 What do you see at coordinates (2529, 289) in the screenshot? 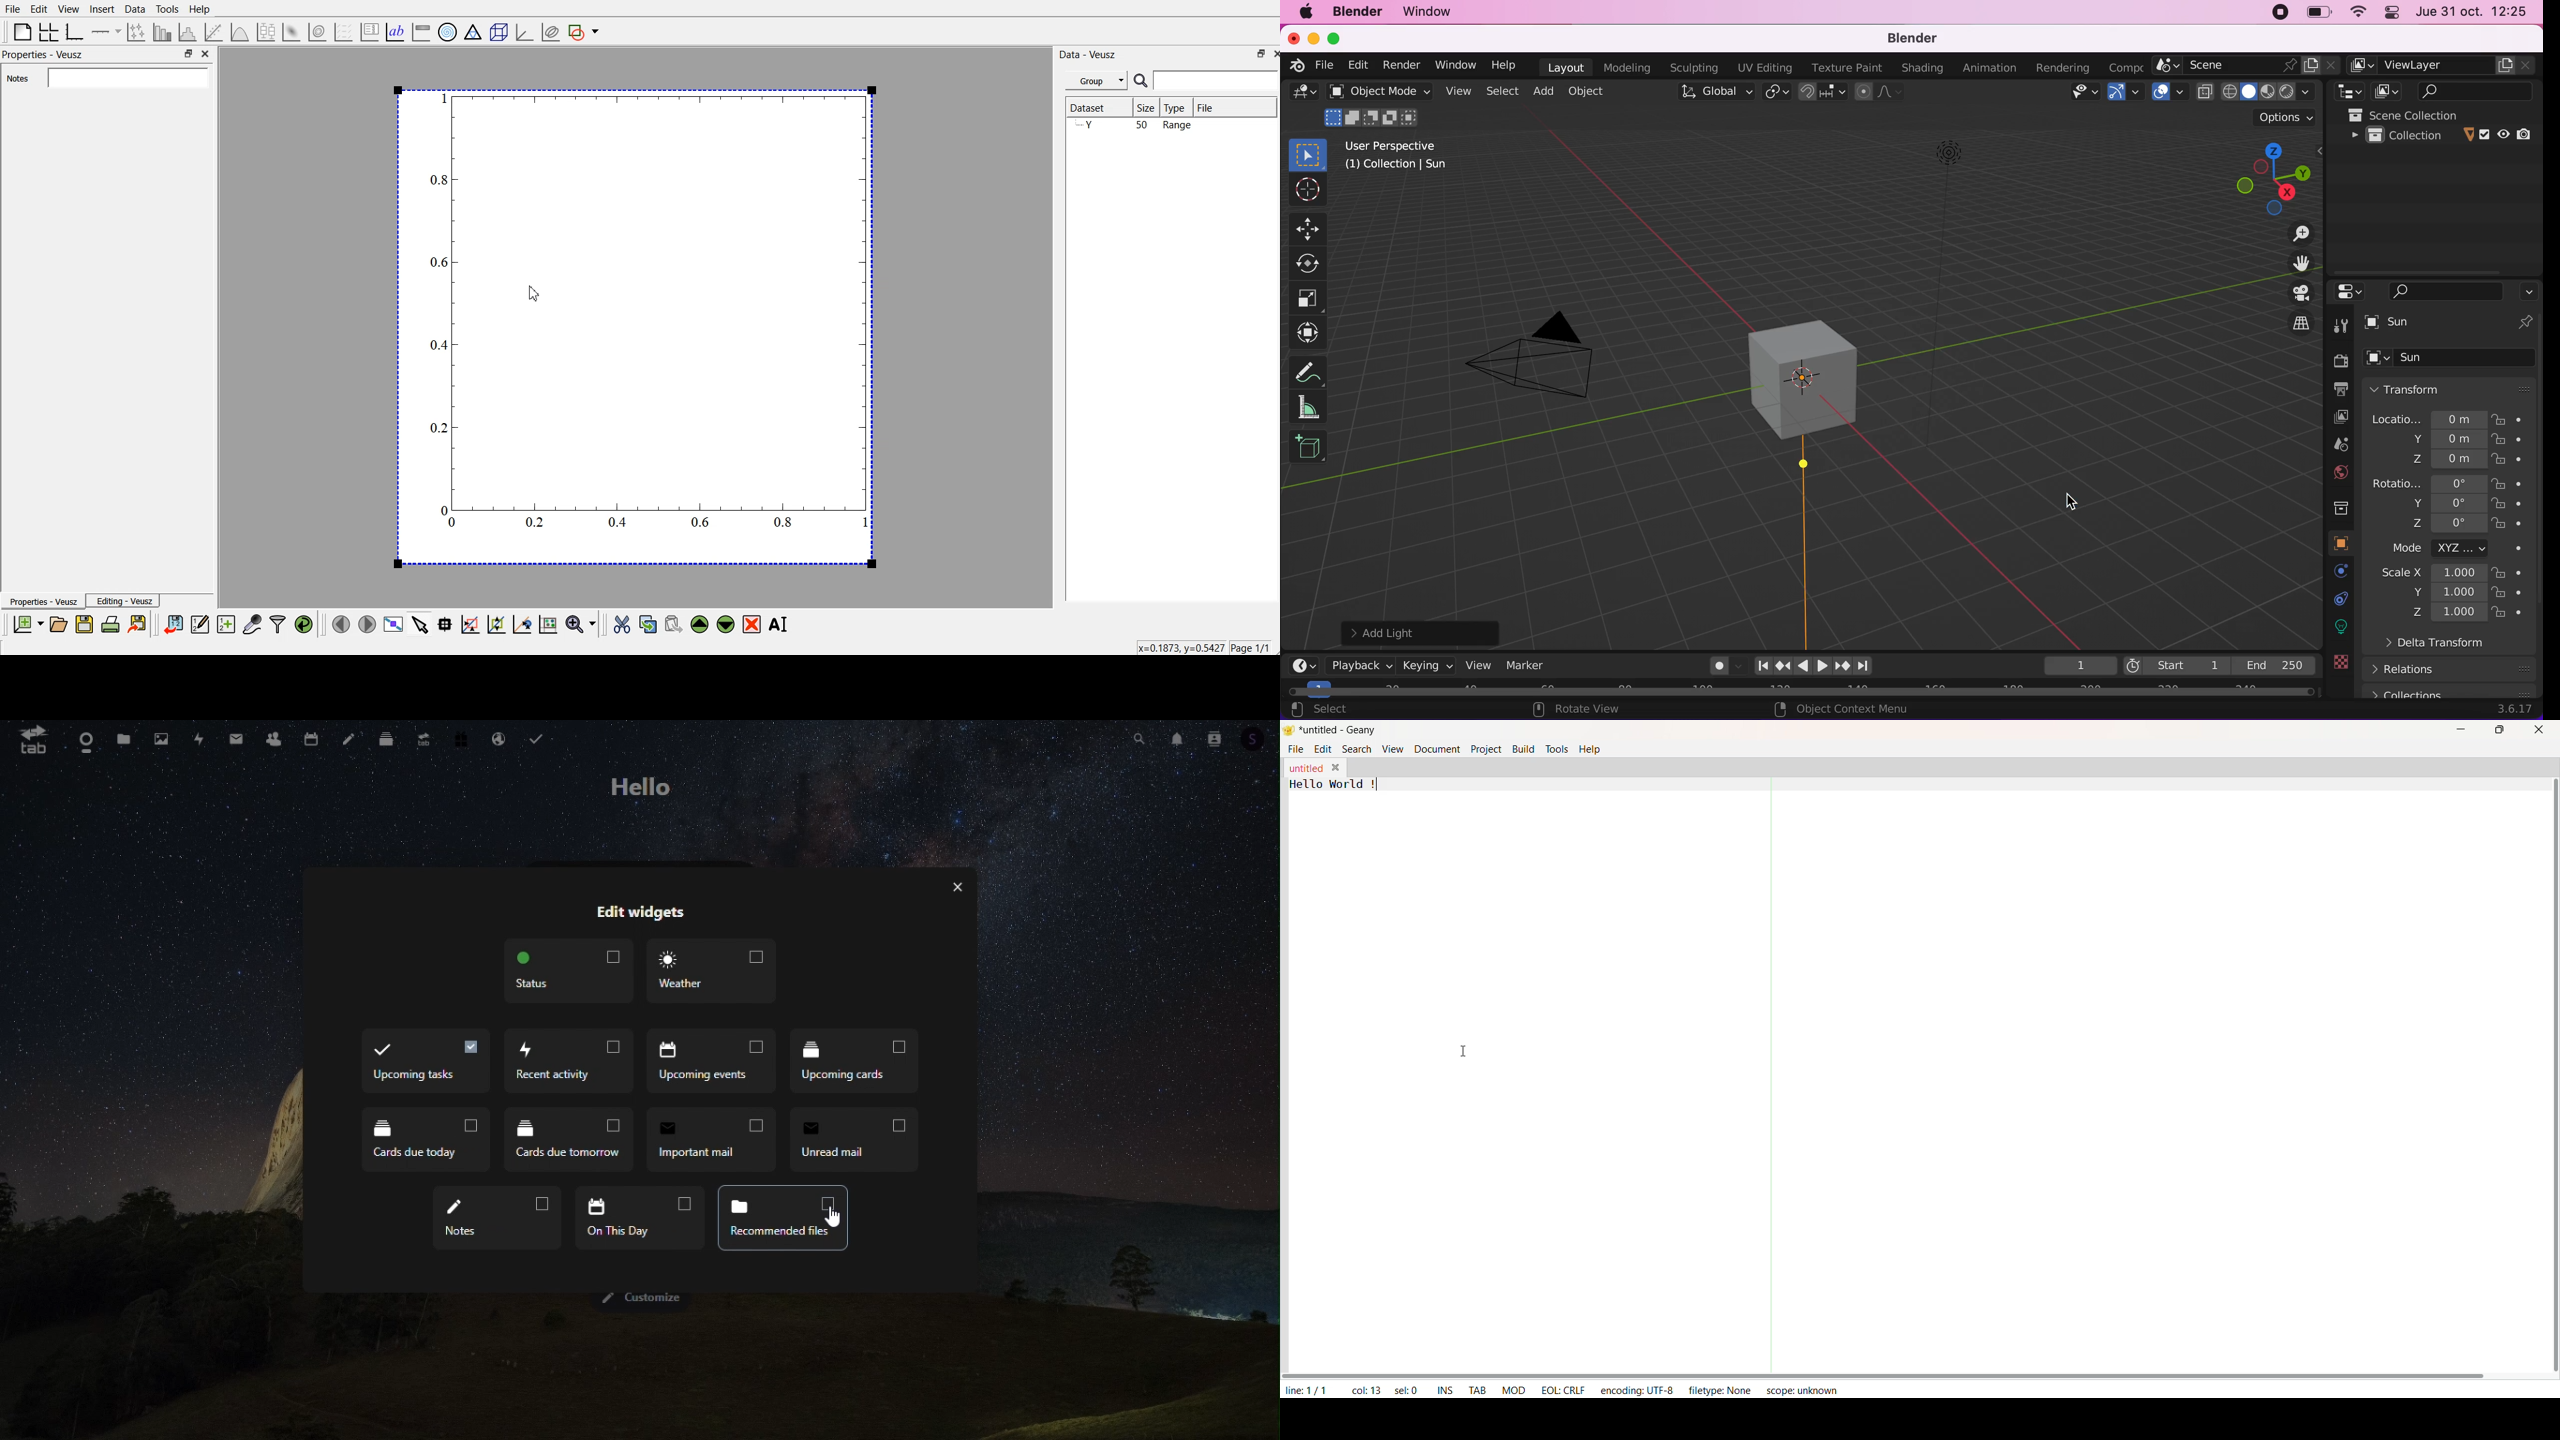
I see `options` at bounding box center [2529, 289].